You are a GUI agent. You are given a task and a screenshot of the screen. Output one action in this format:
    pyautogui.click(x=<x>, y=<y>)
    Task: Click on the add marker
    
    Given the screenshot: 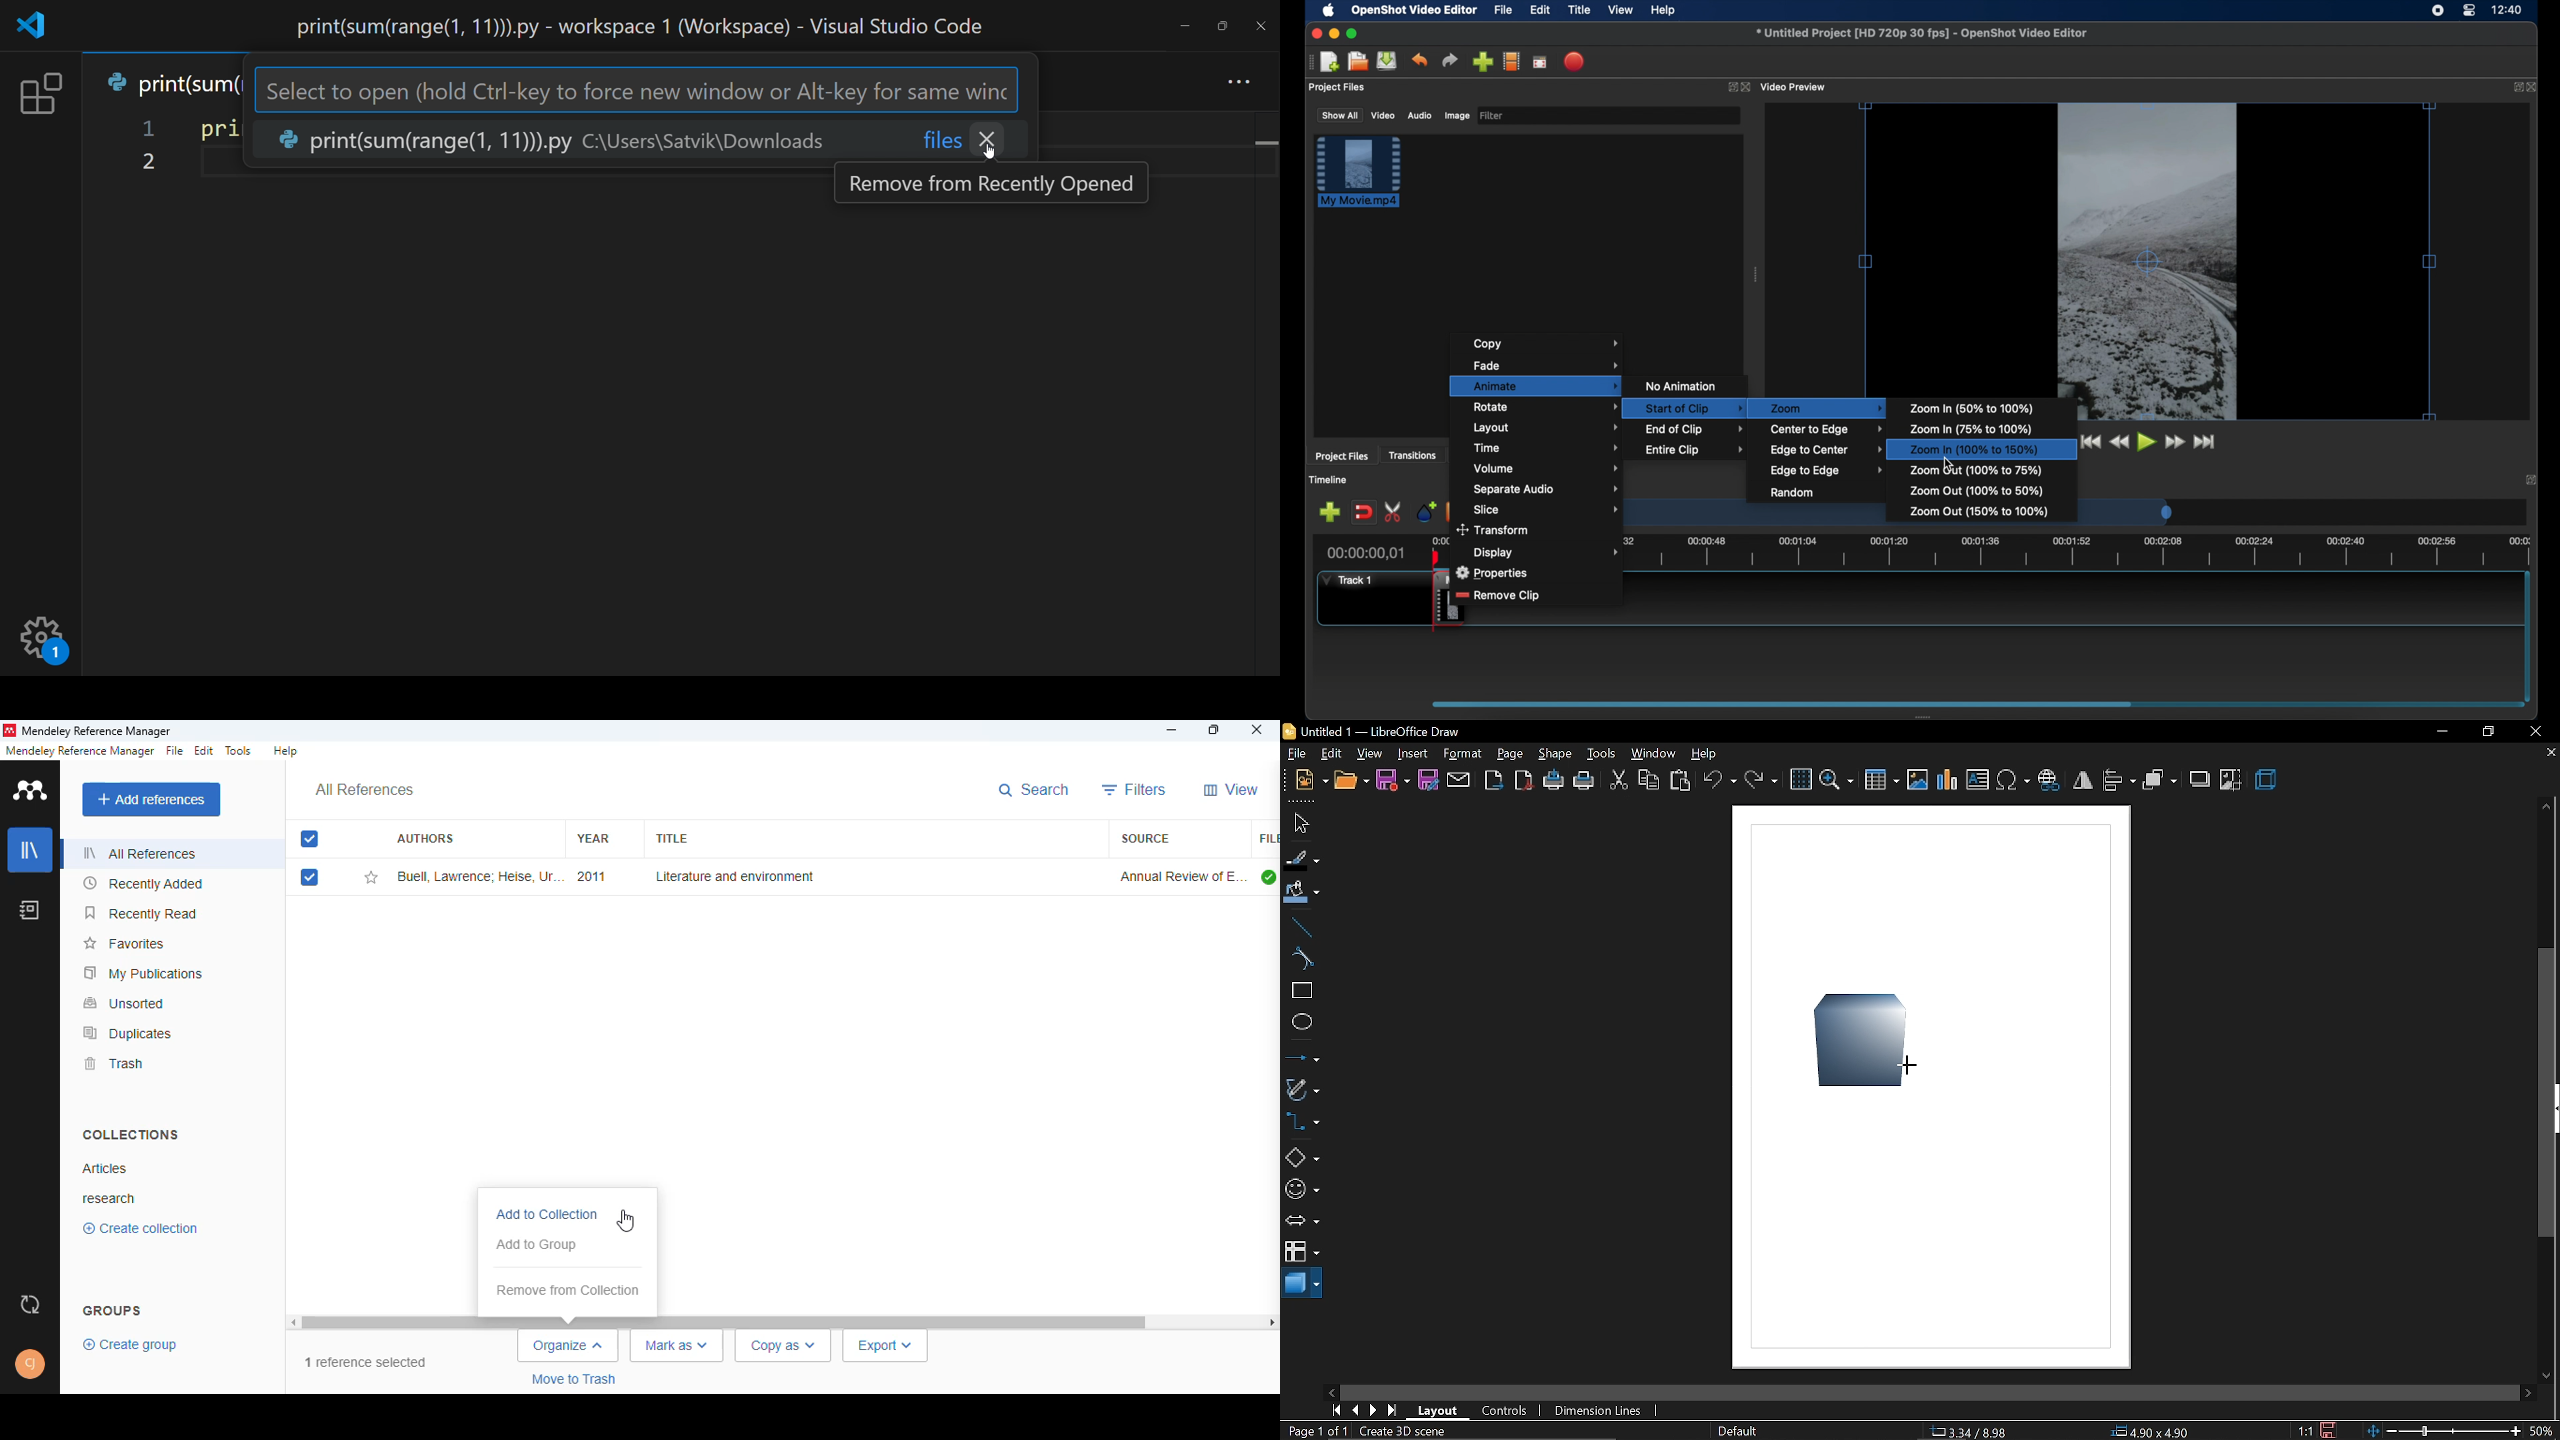 What is the action you would take?
    pyautogui.click(x=1425, y=511)
    